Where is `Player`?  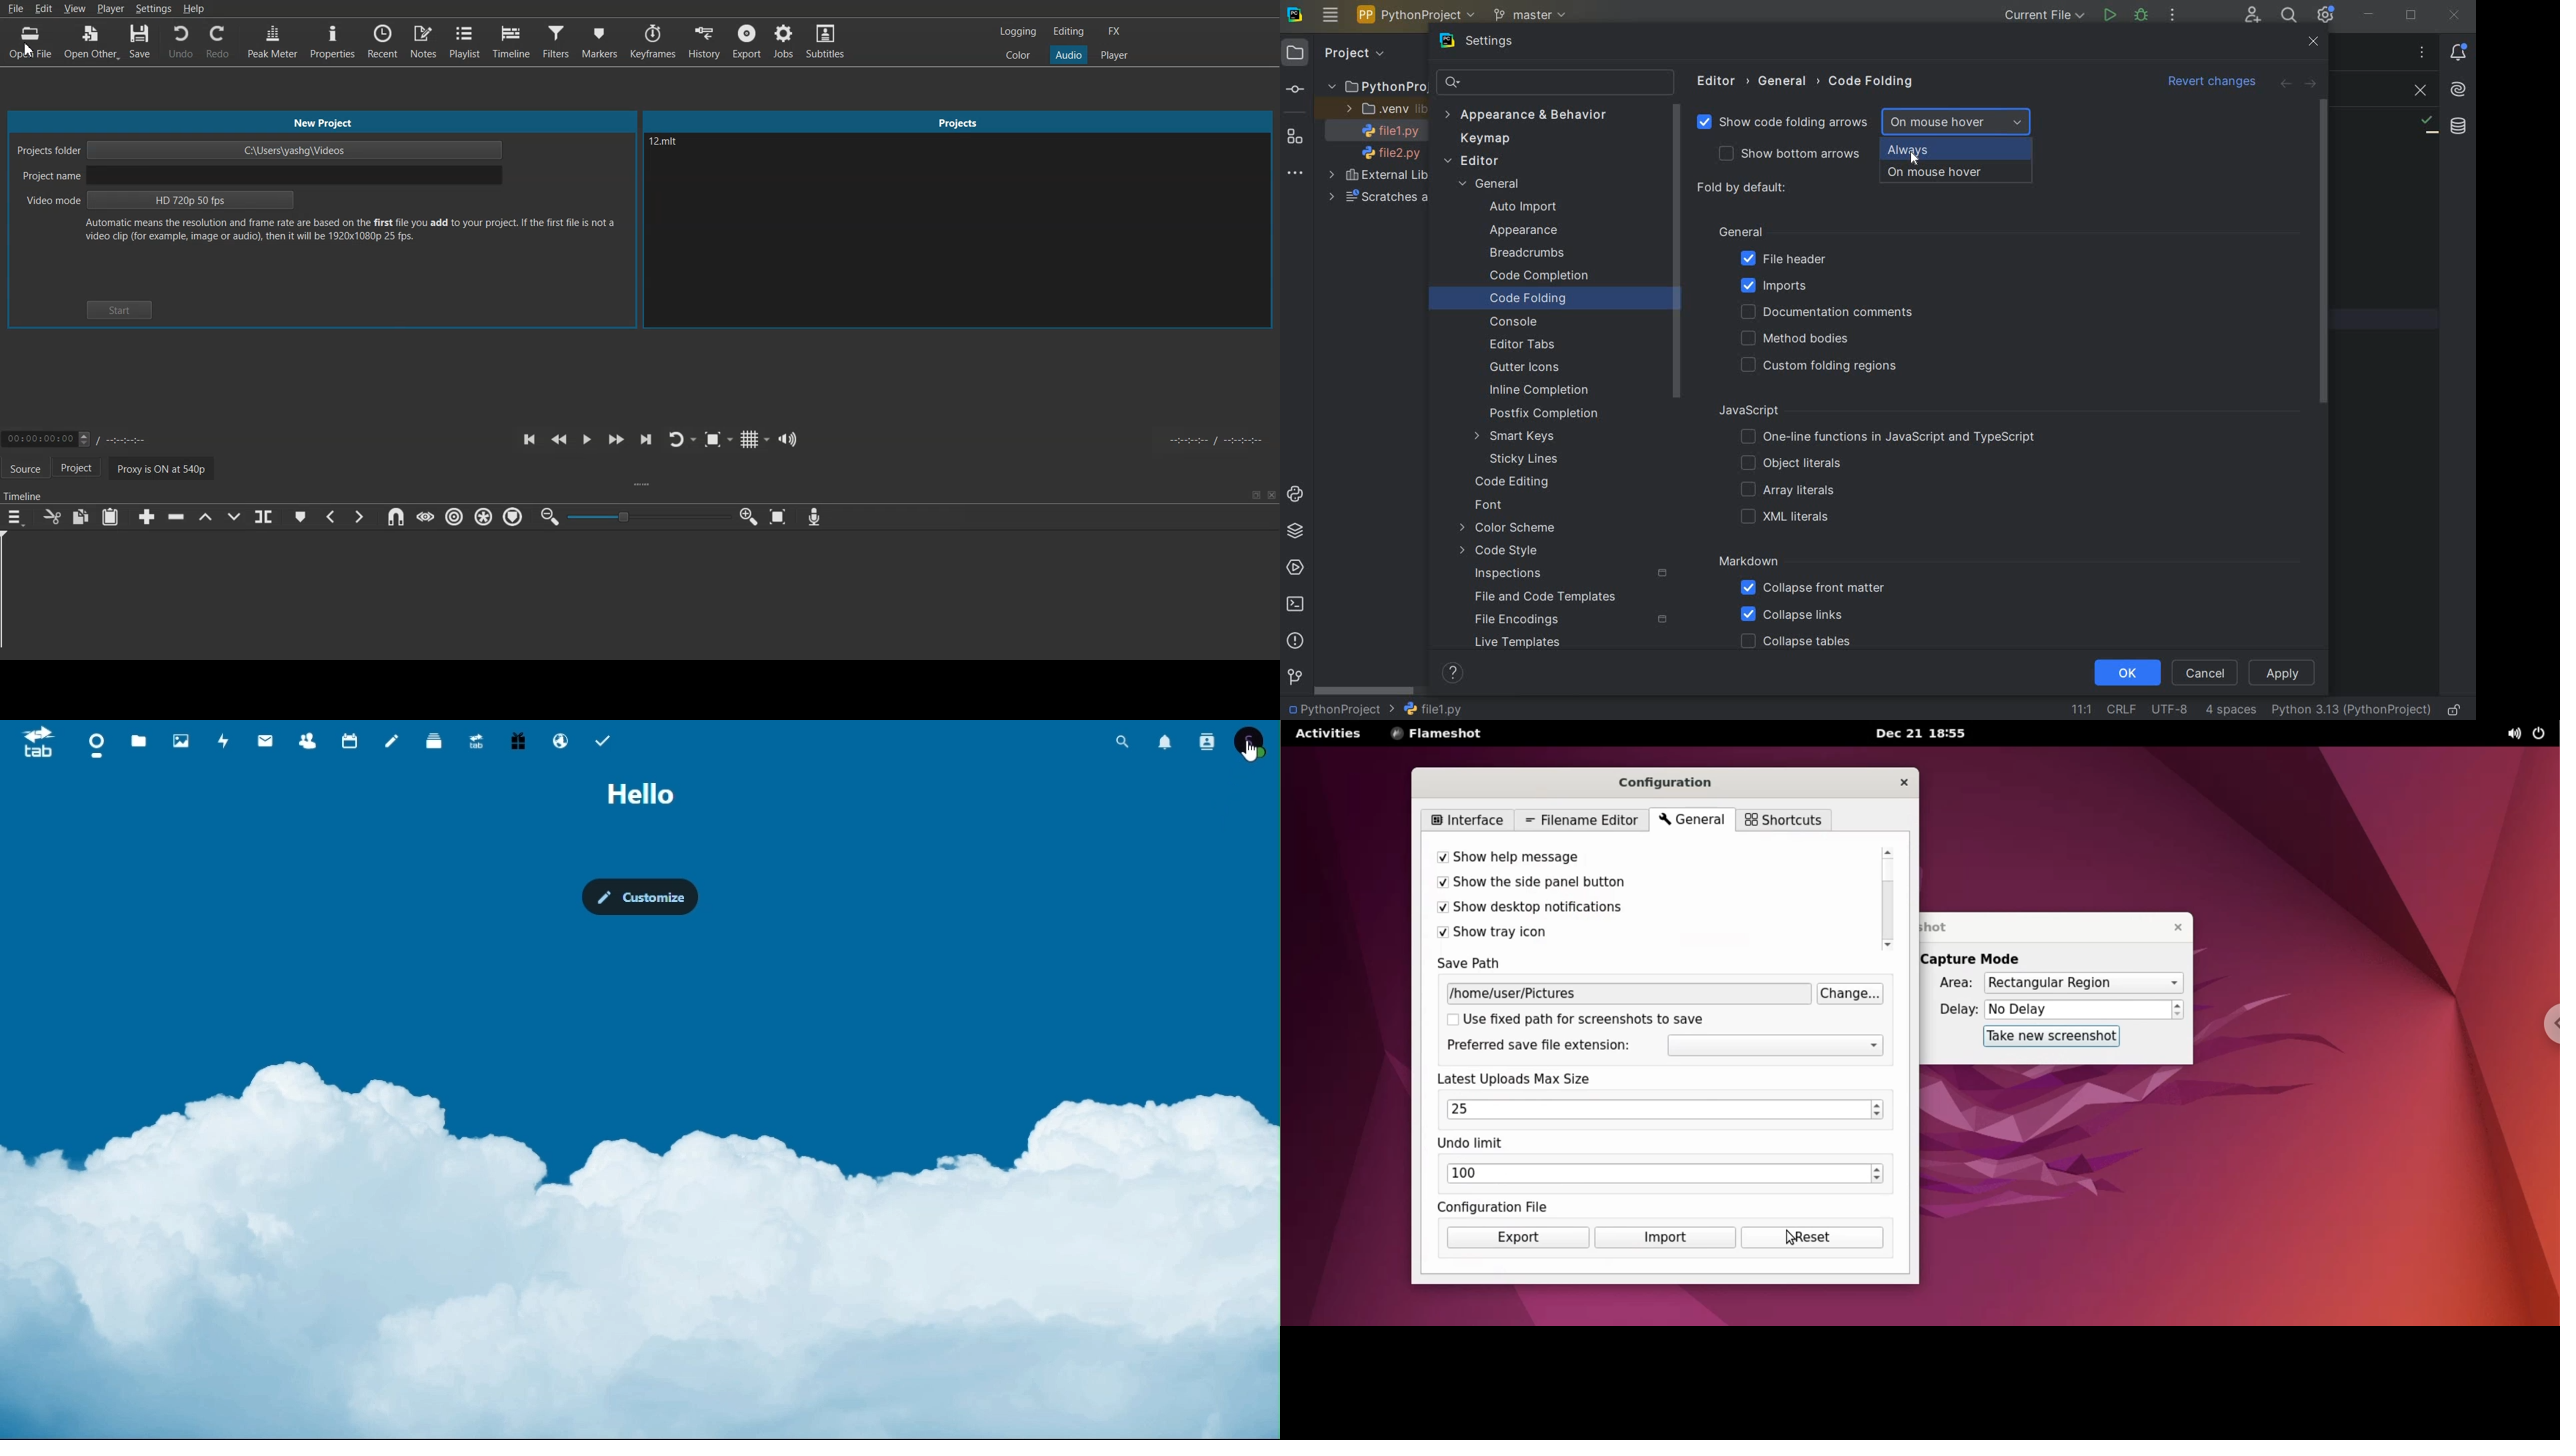 Player is located at coordinates (110, 8).